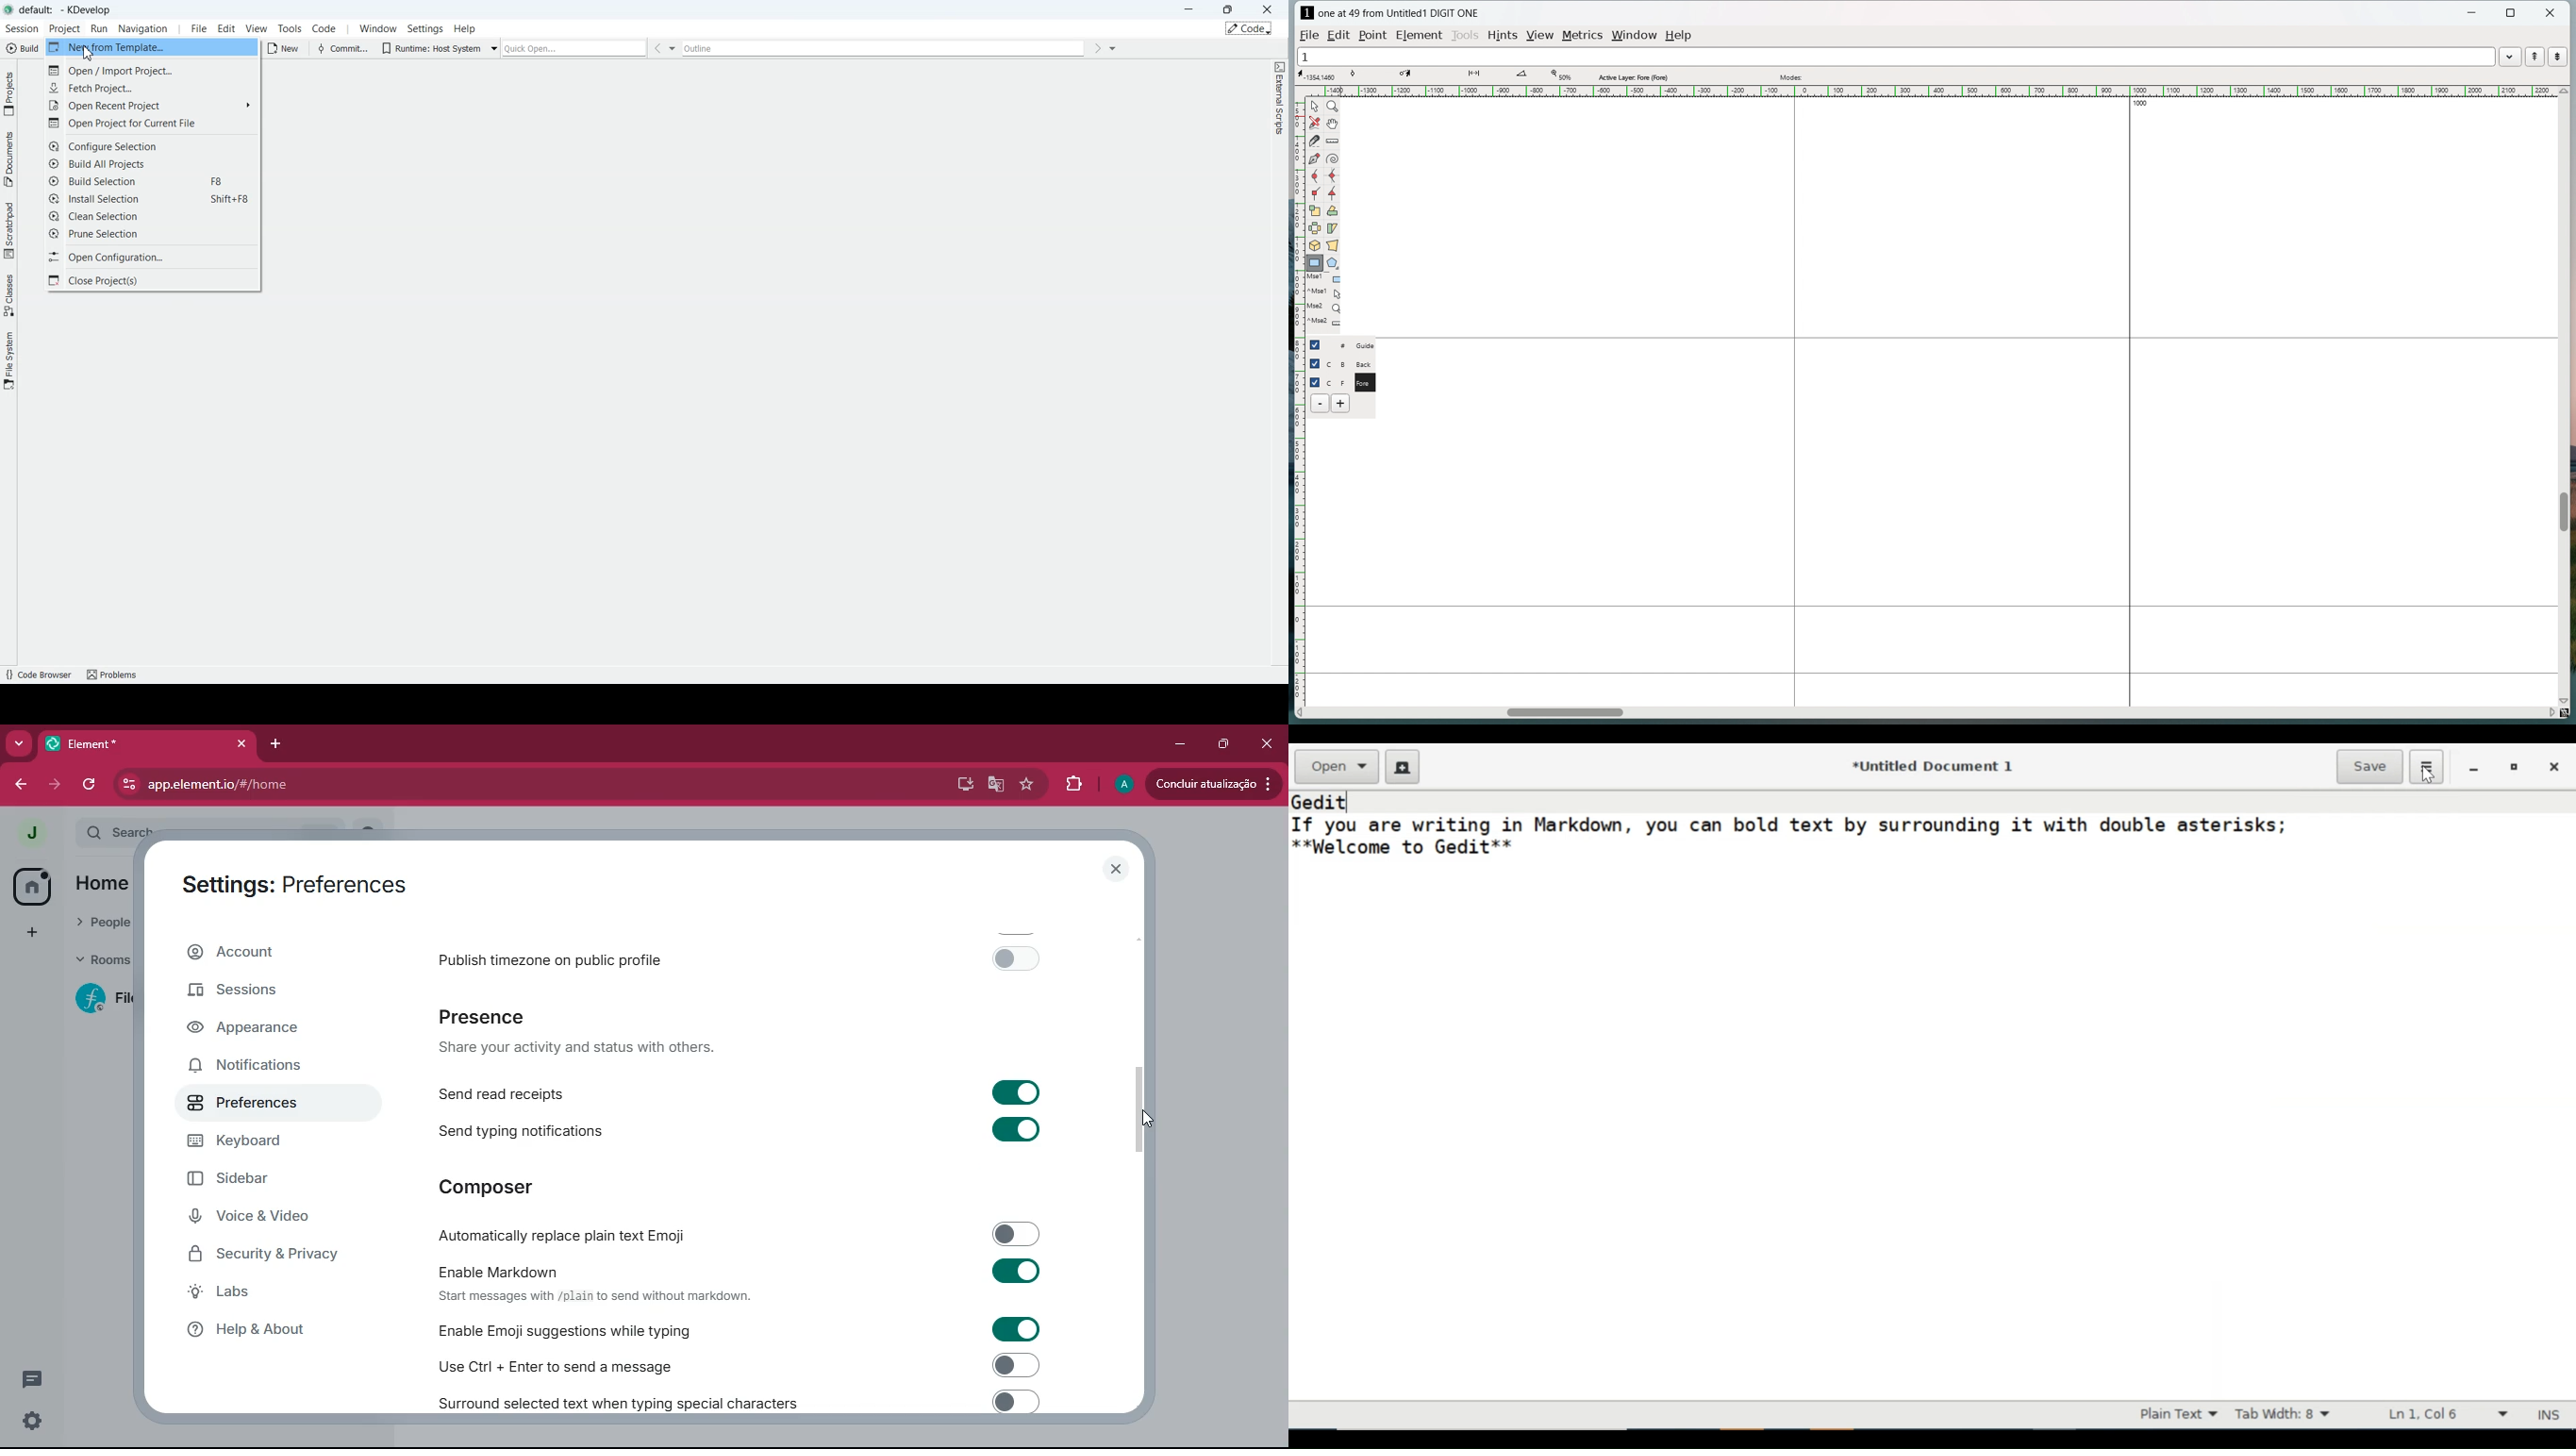  I want to click on rectangle/ellipse, so click(1315, 262).